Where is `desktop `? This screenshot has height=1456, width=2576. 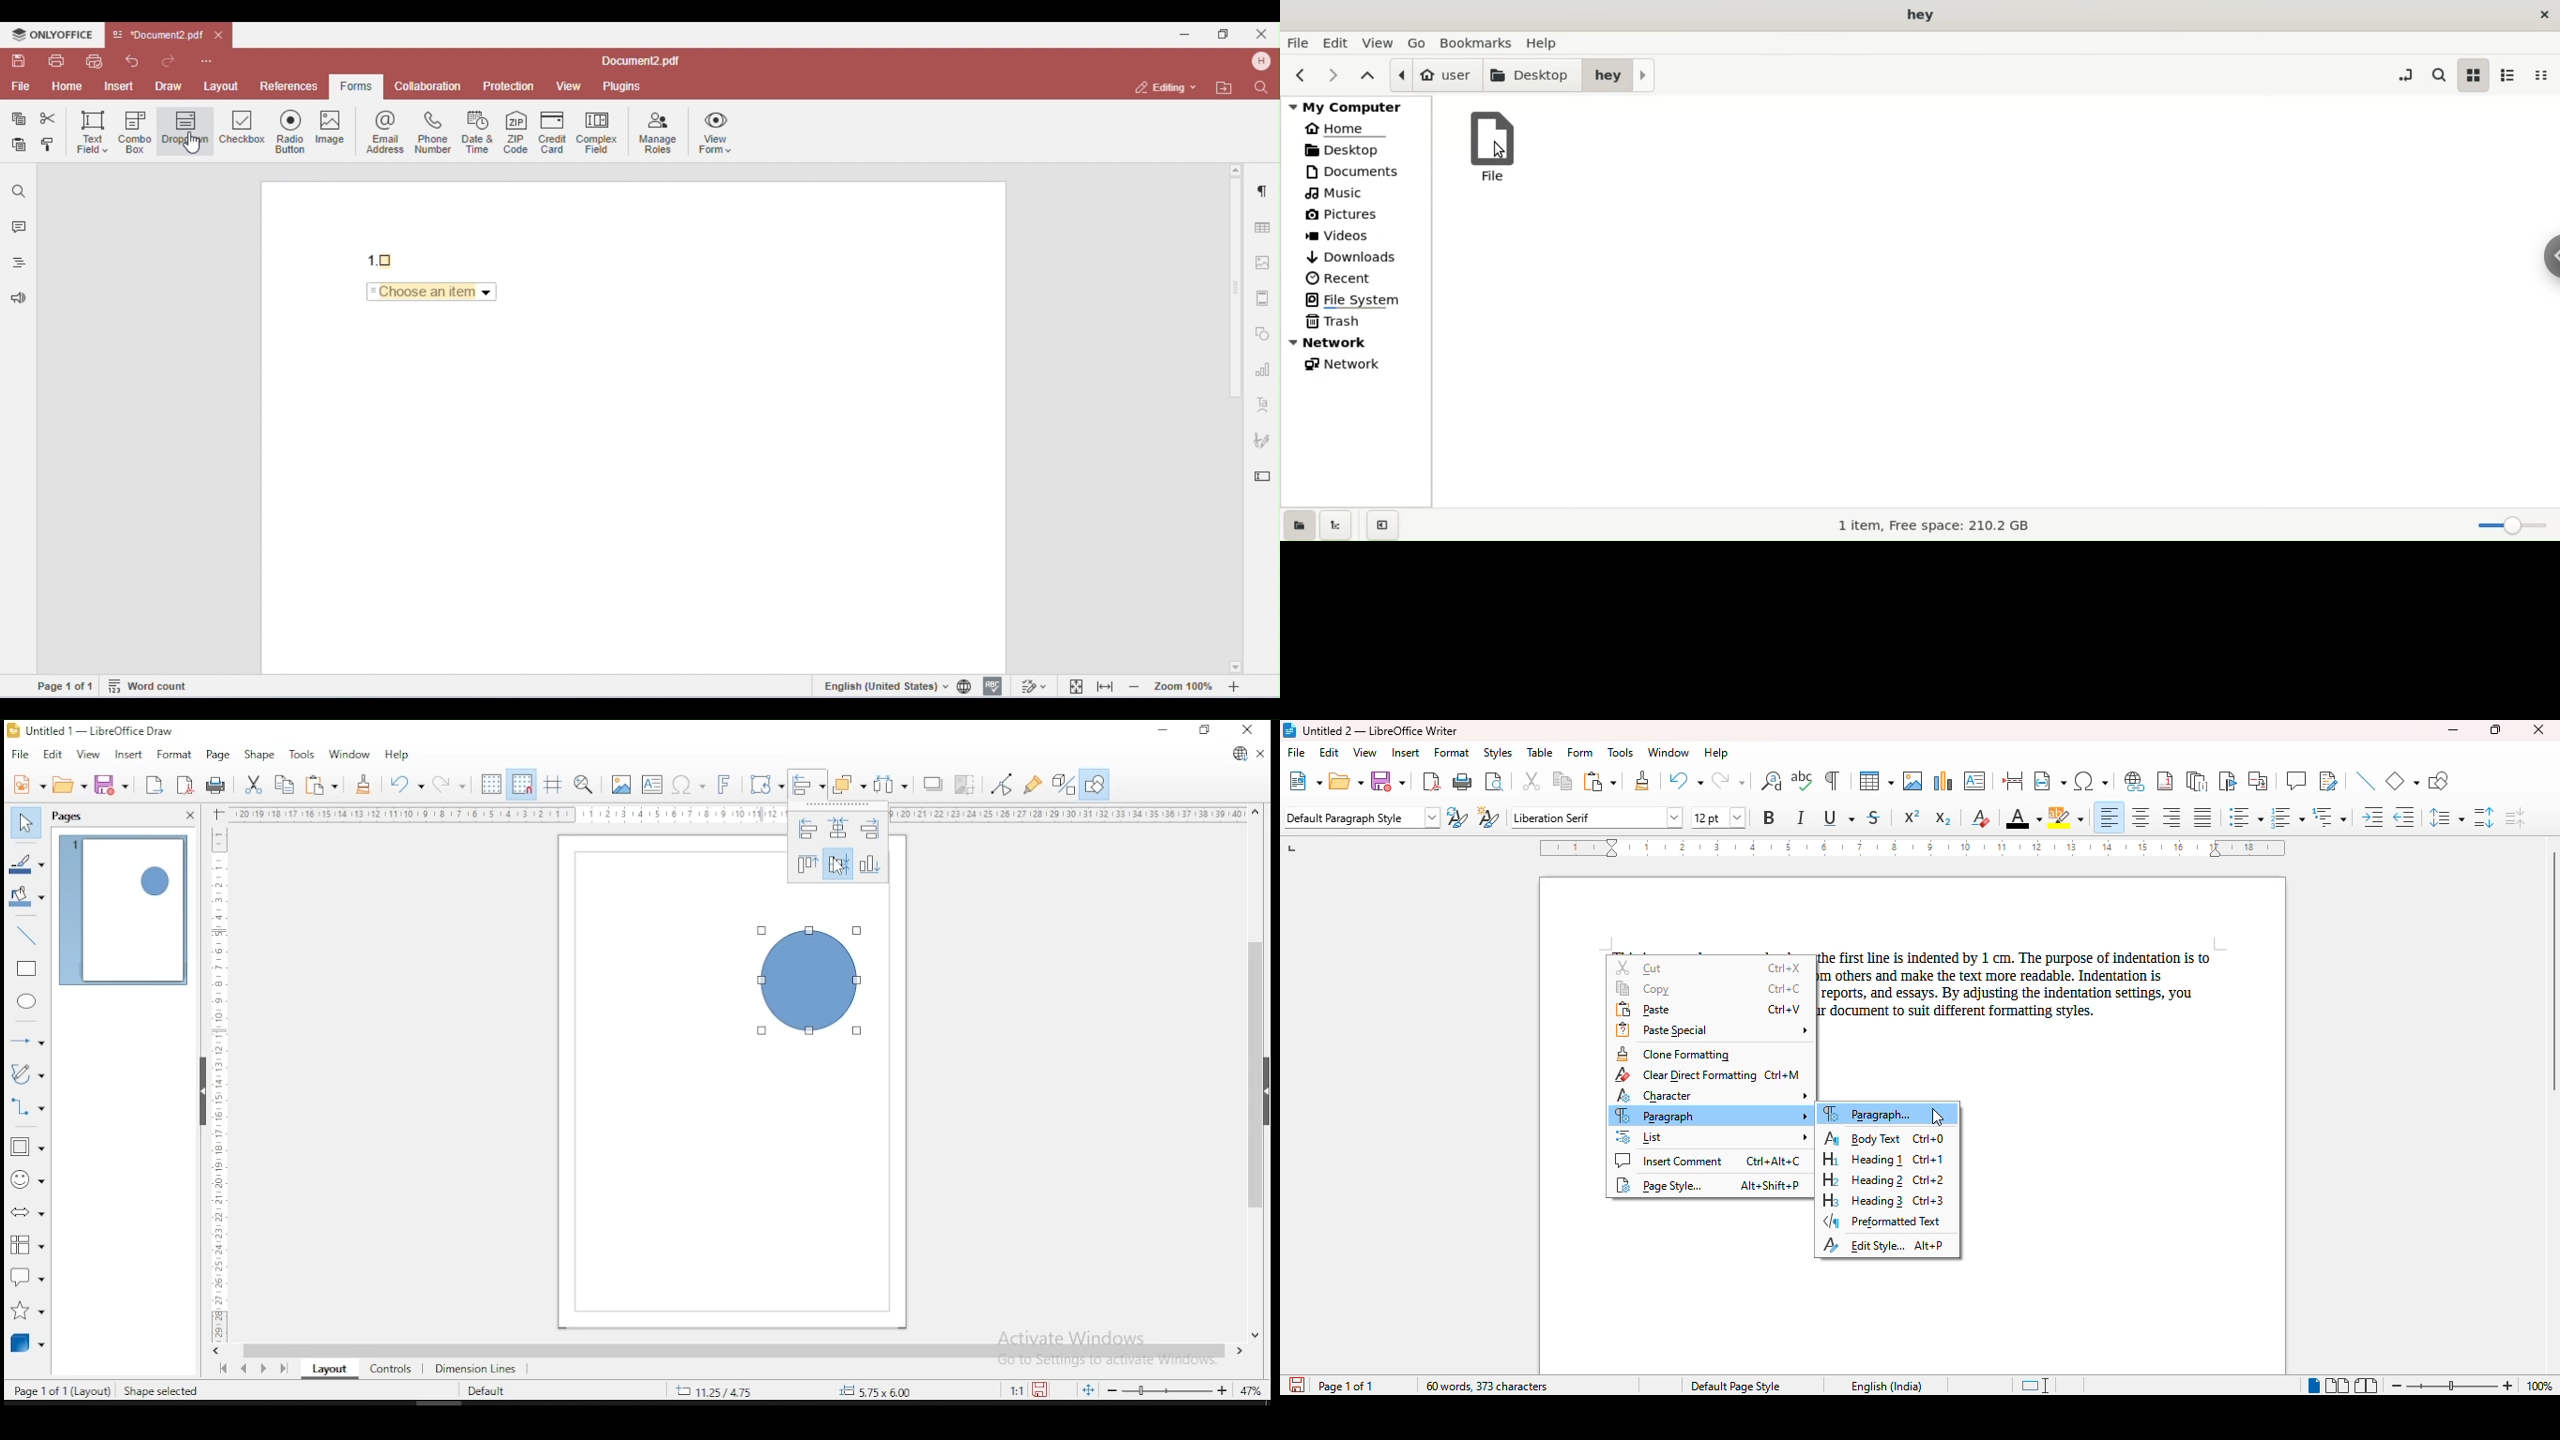 desktop  is located at coordinates (1533, 74).